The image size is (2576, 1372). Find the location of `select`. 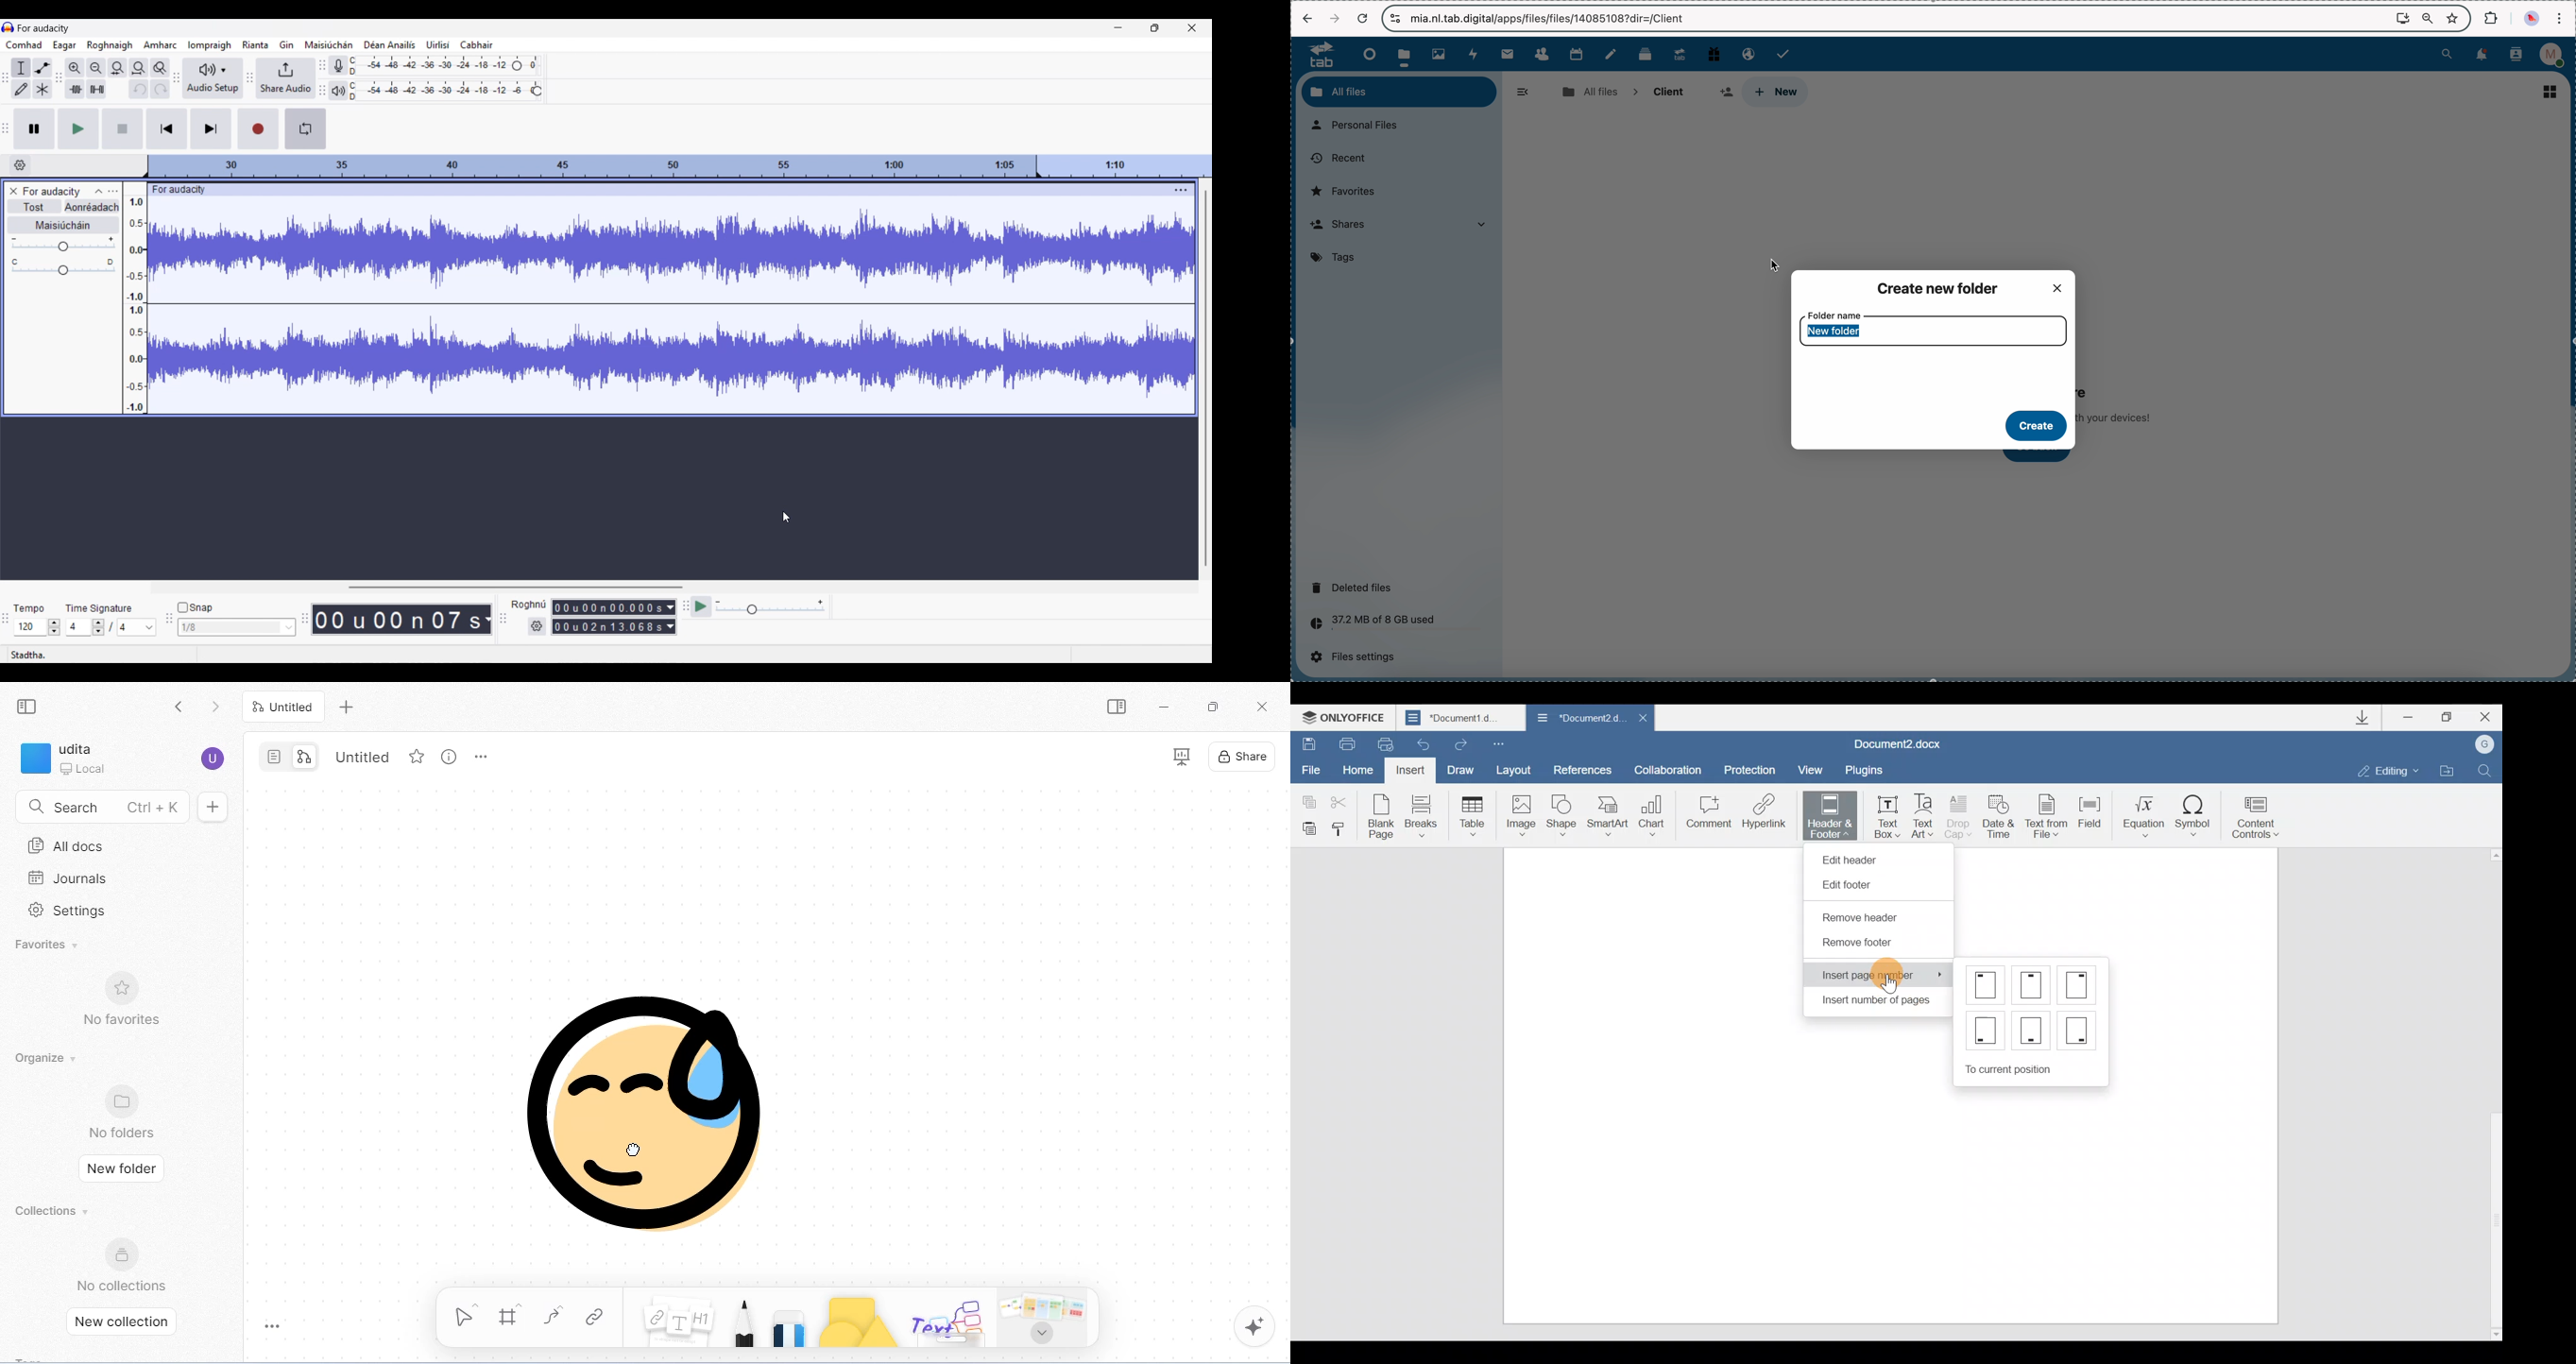

select is located at coordinates (467, 1313).